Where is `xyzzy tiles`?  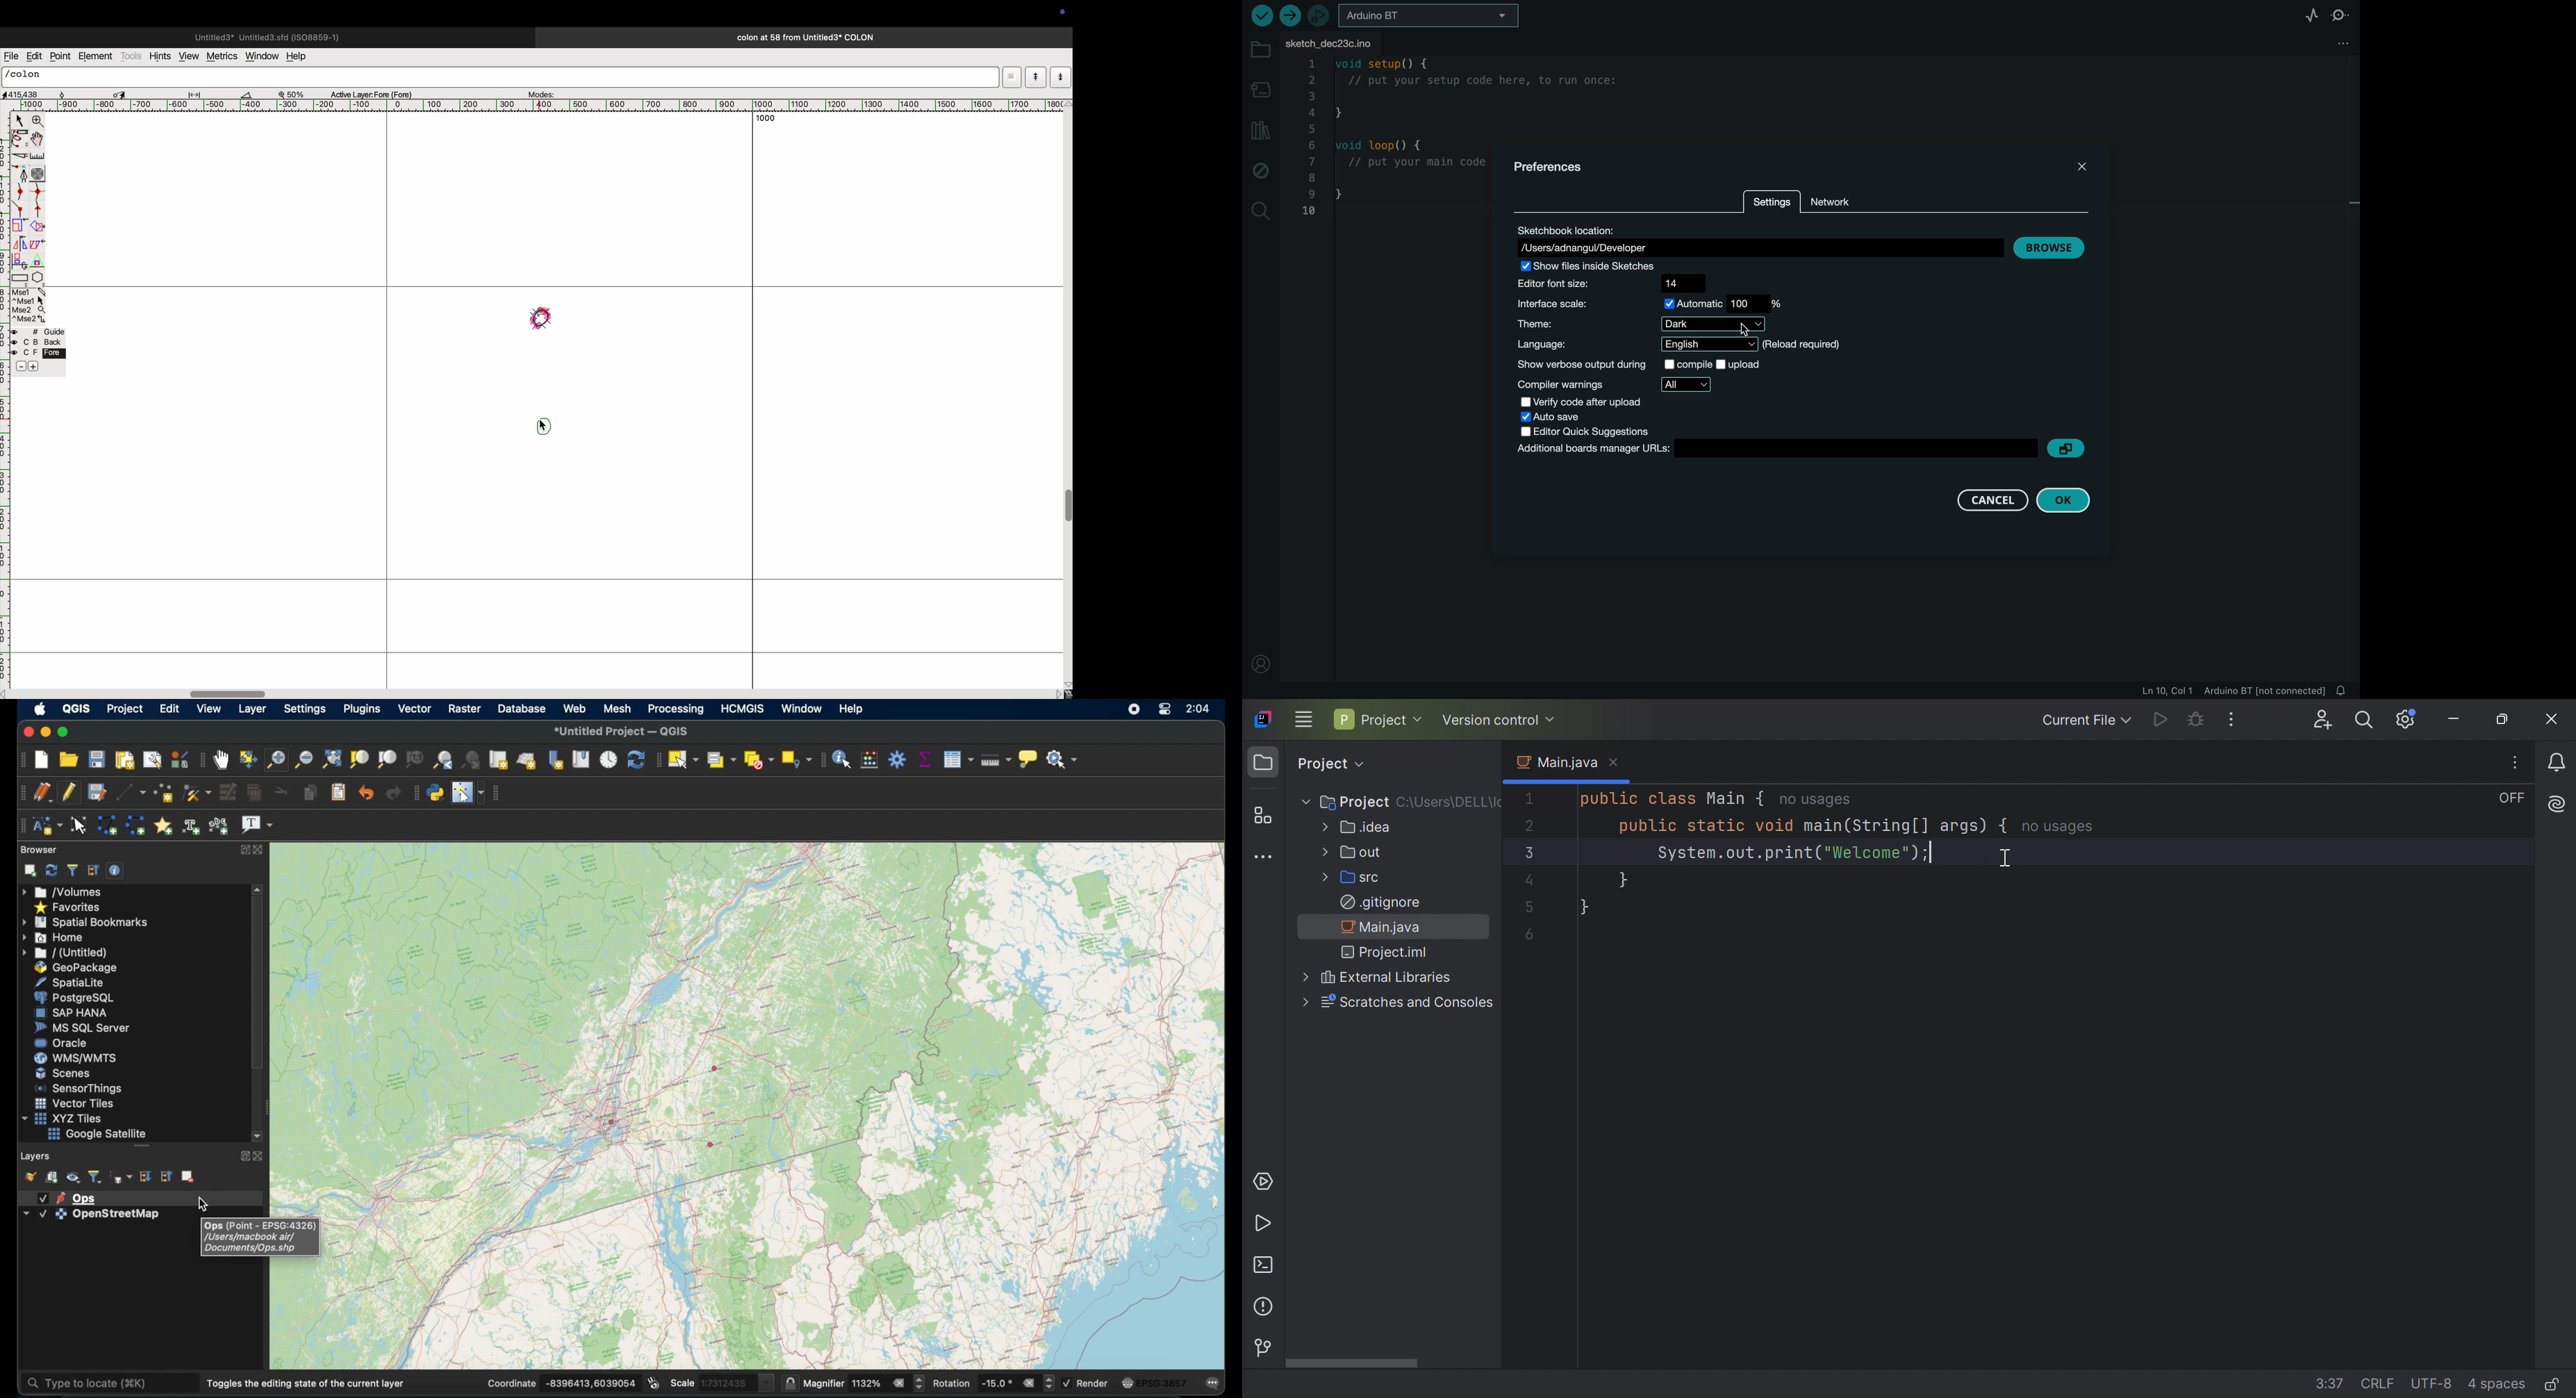 xyzzy tiles is located at coordinates (63, 1118).